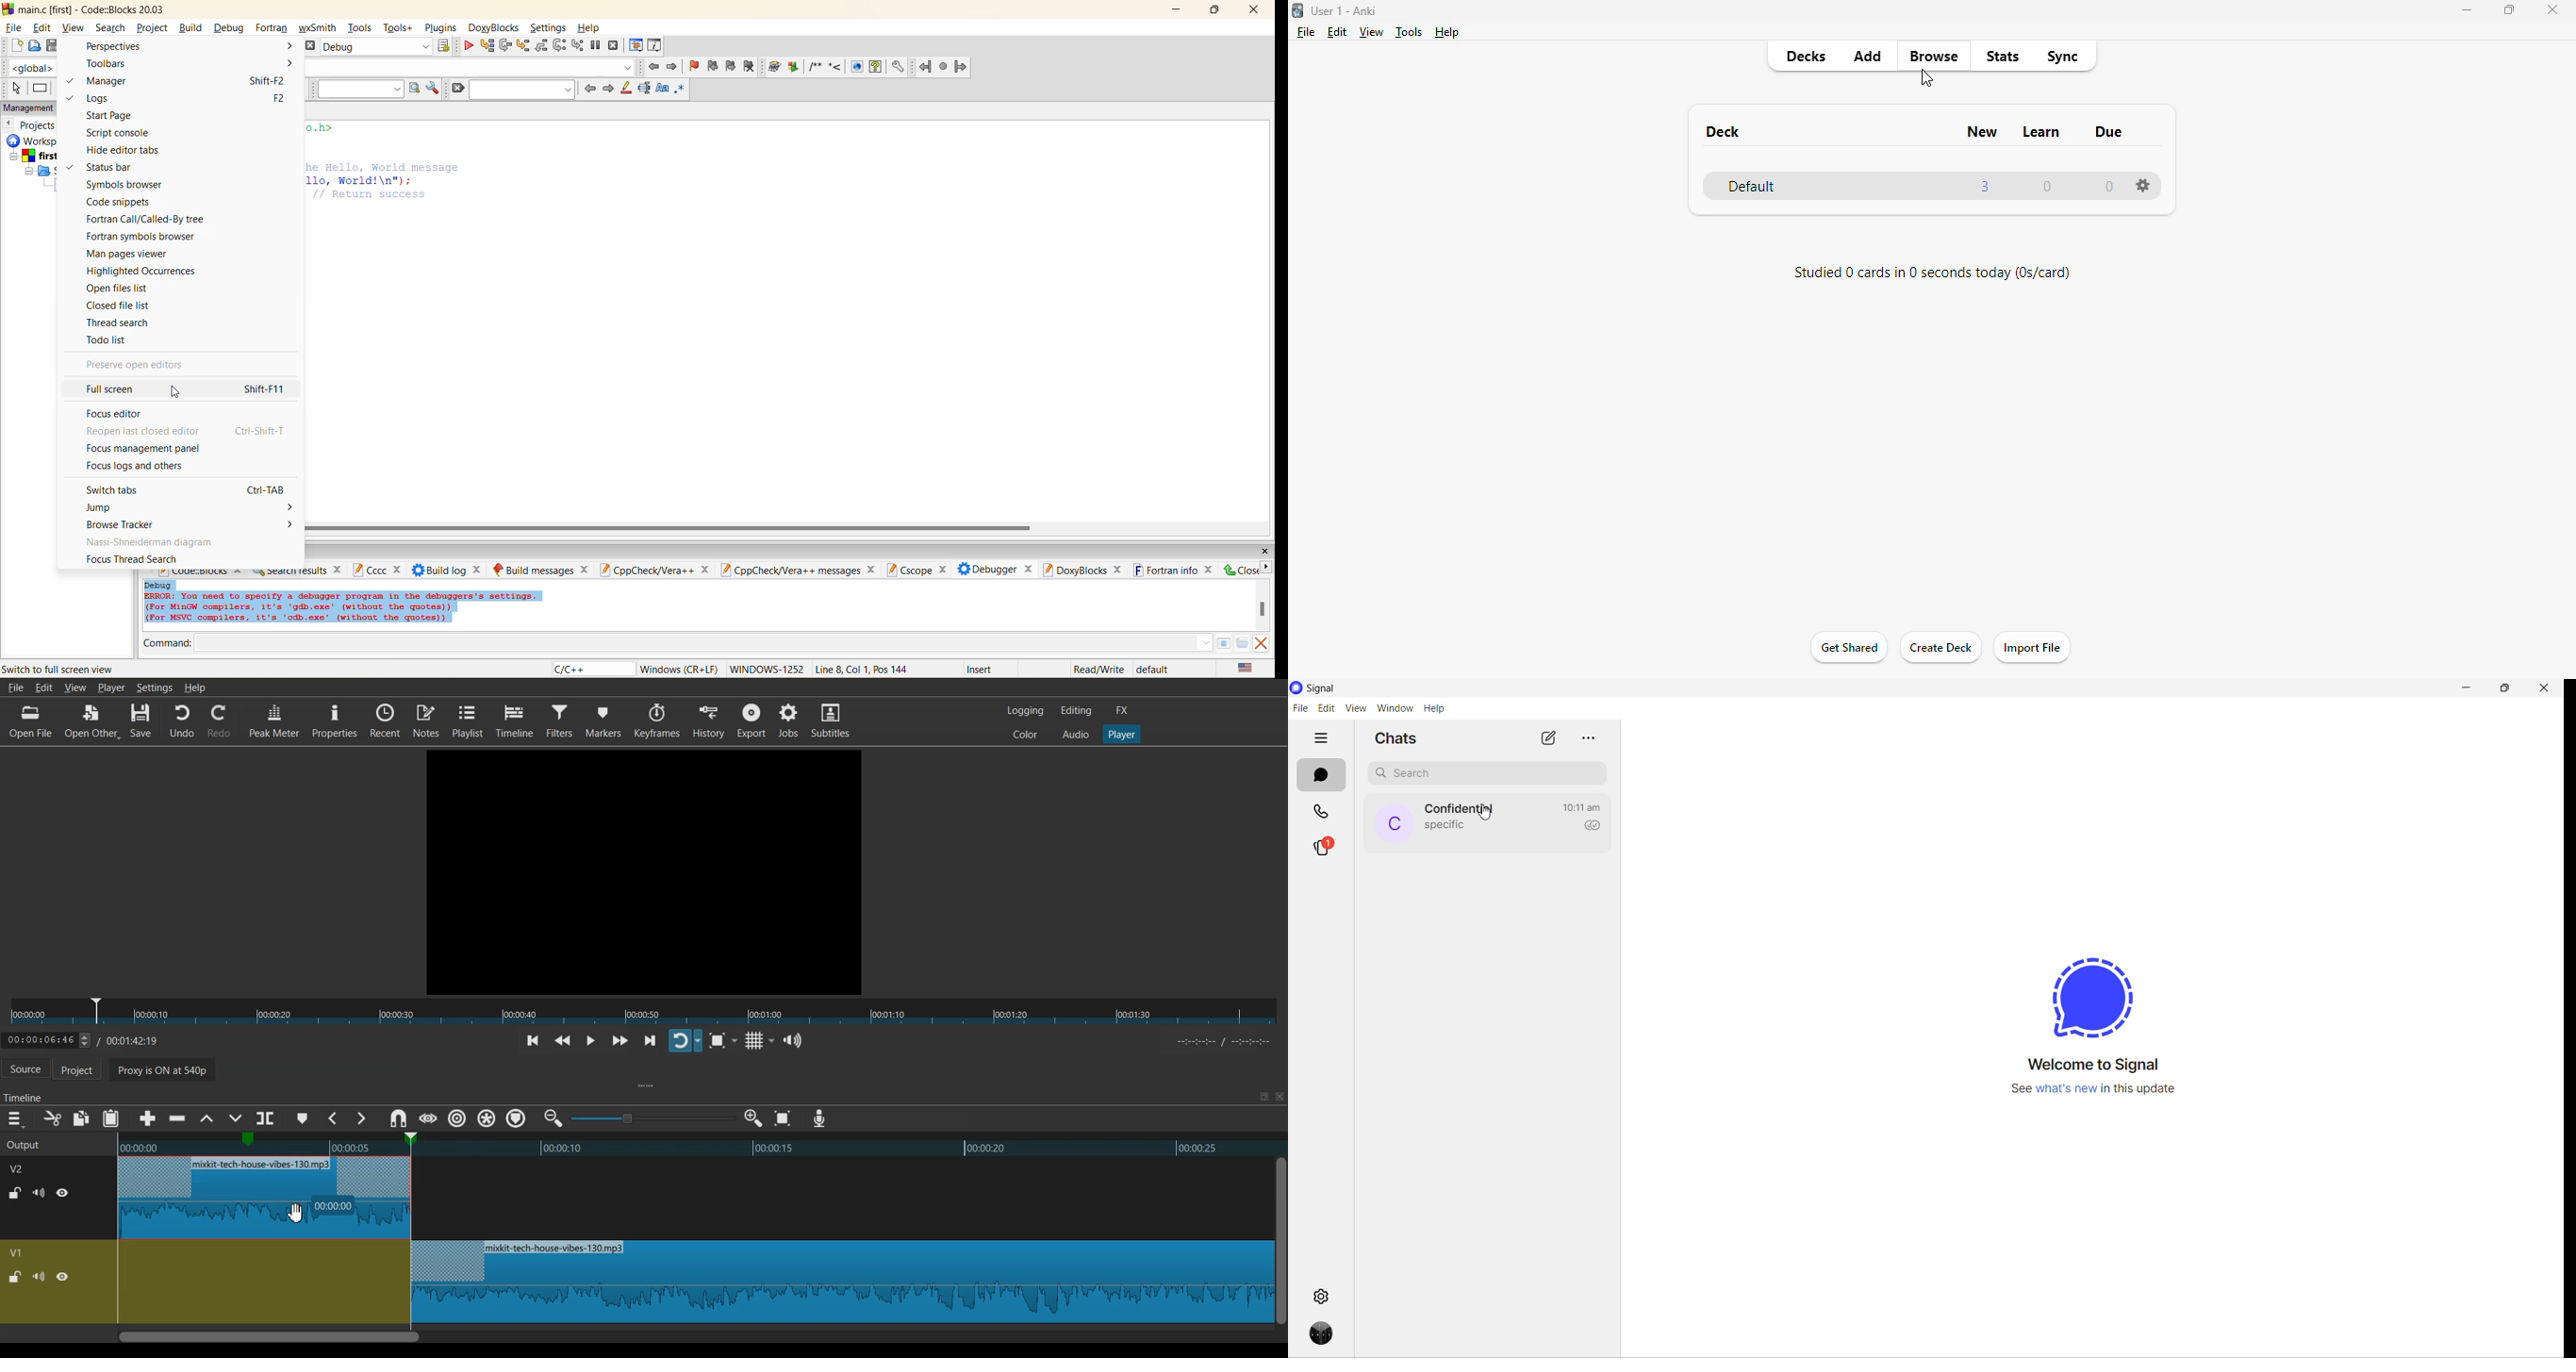  What do you see at coordinates (751, 720) in the screenshot?
I see `Export` at bounding box center [751, 720].